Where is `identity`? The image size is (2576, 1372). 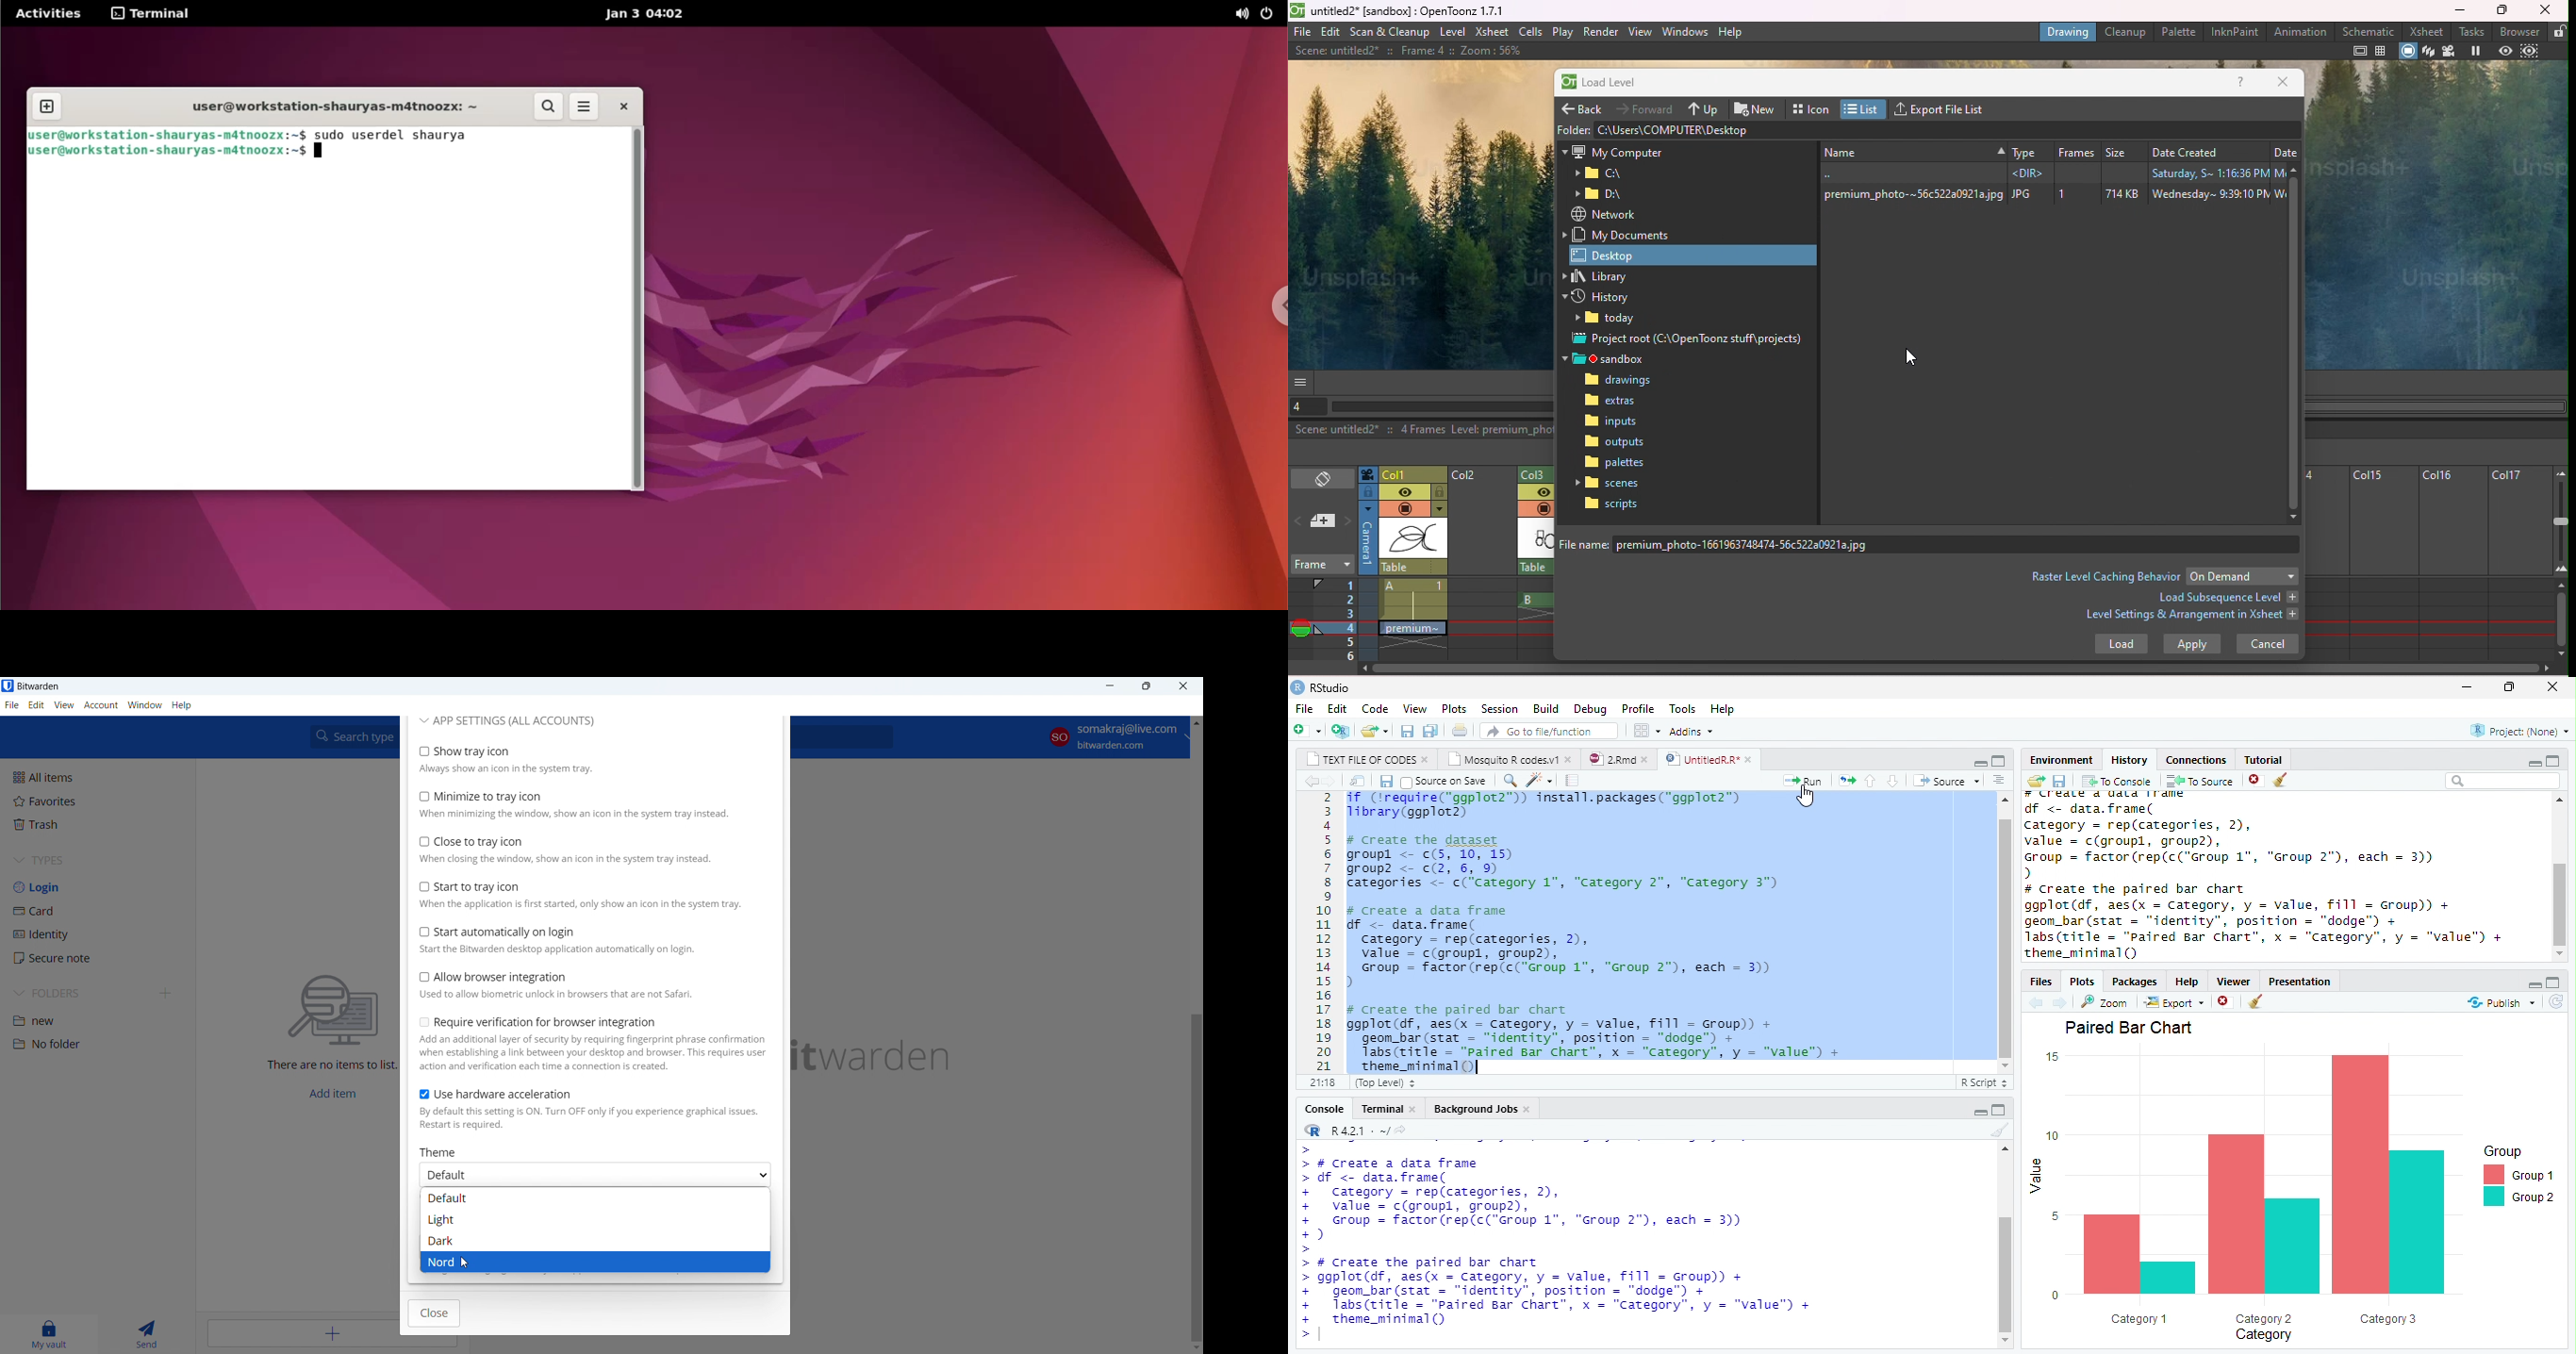
identity is located at coordinates (98, 935).